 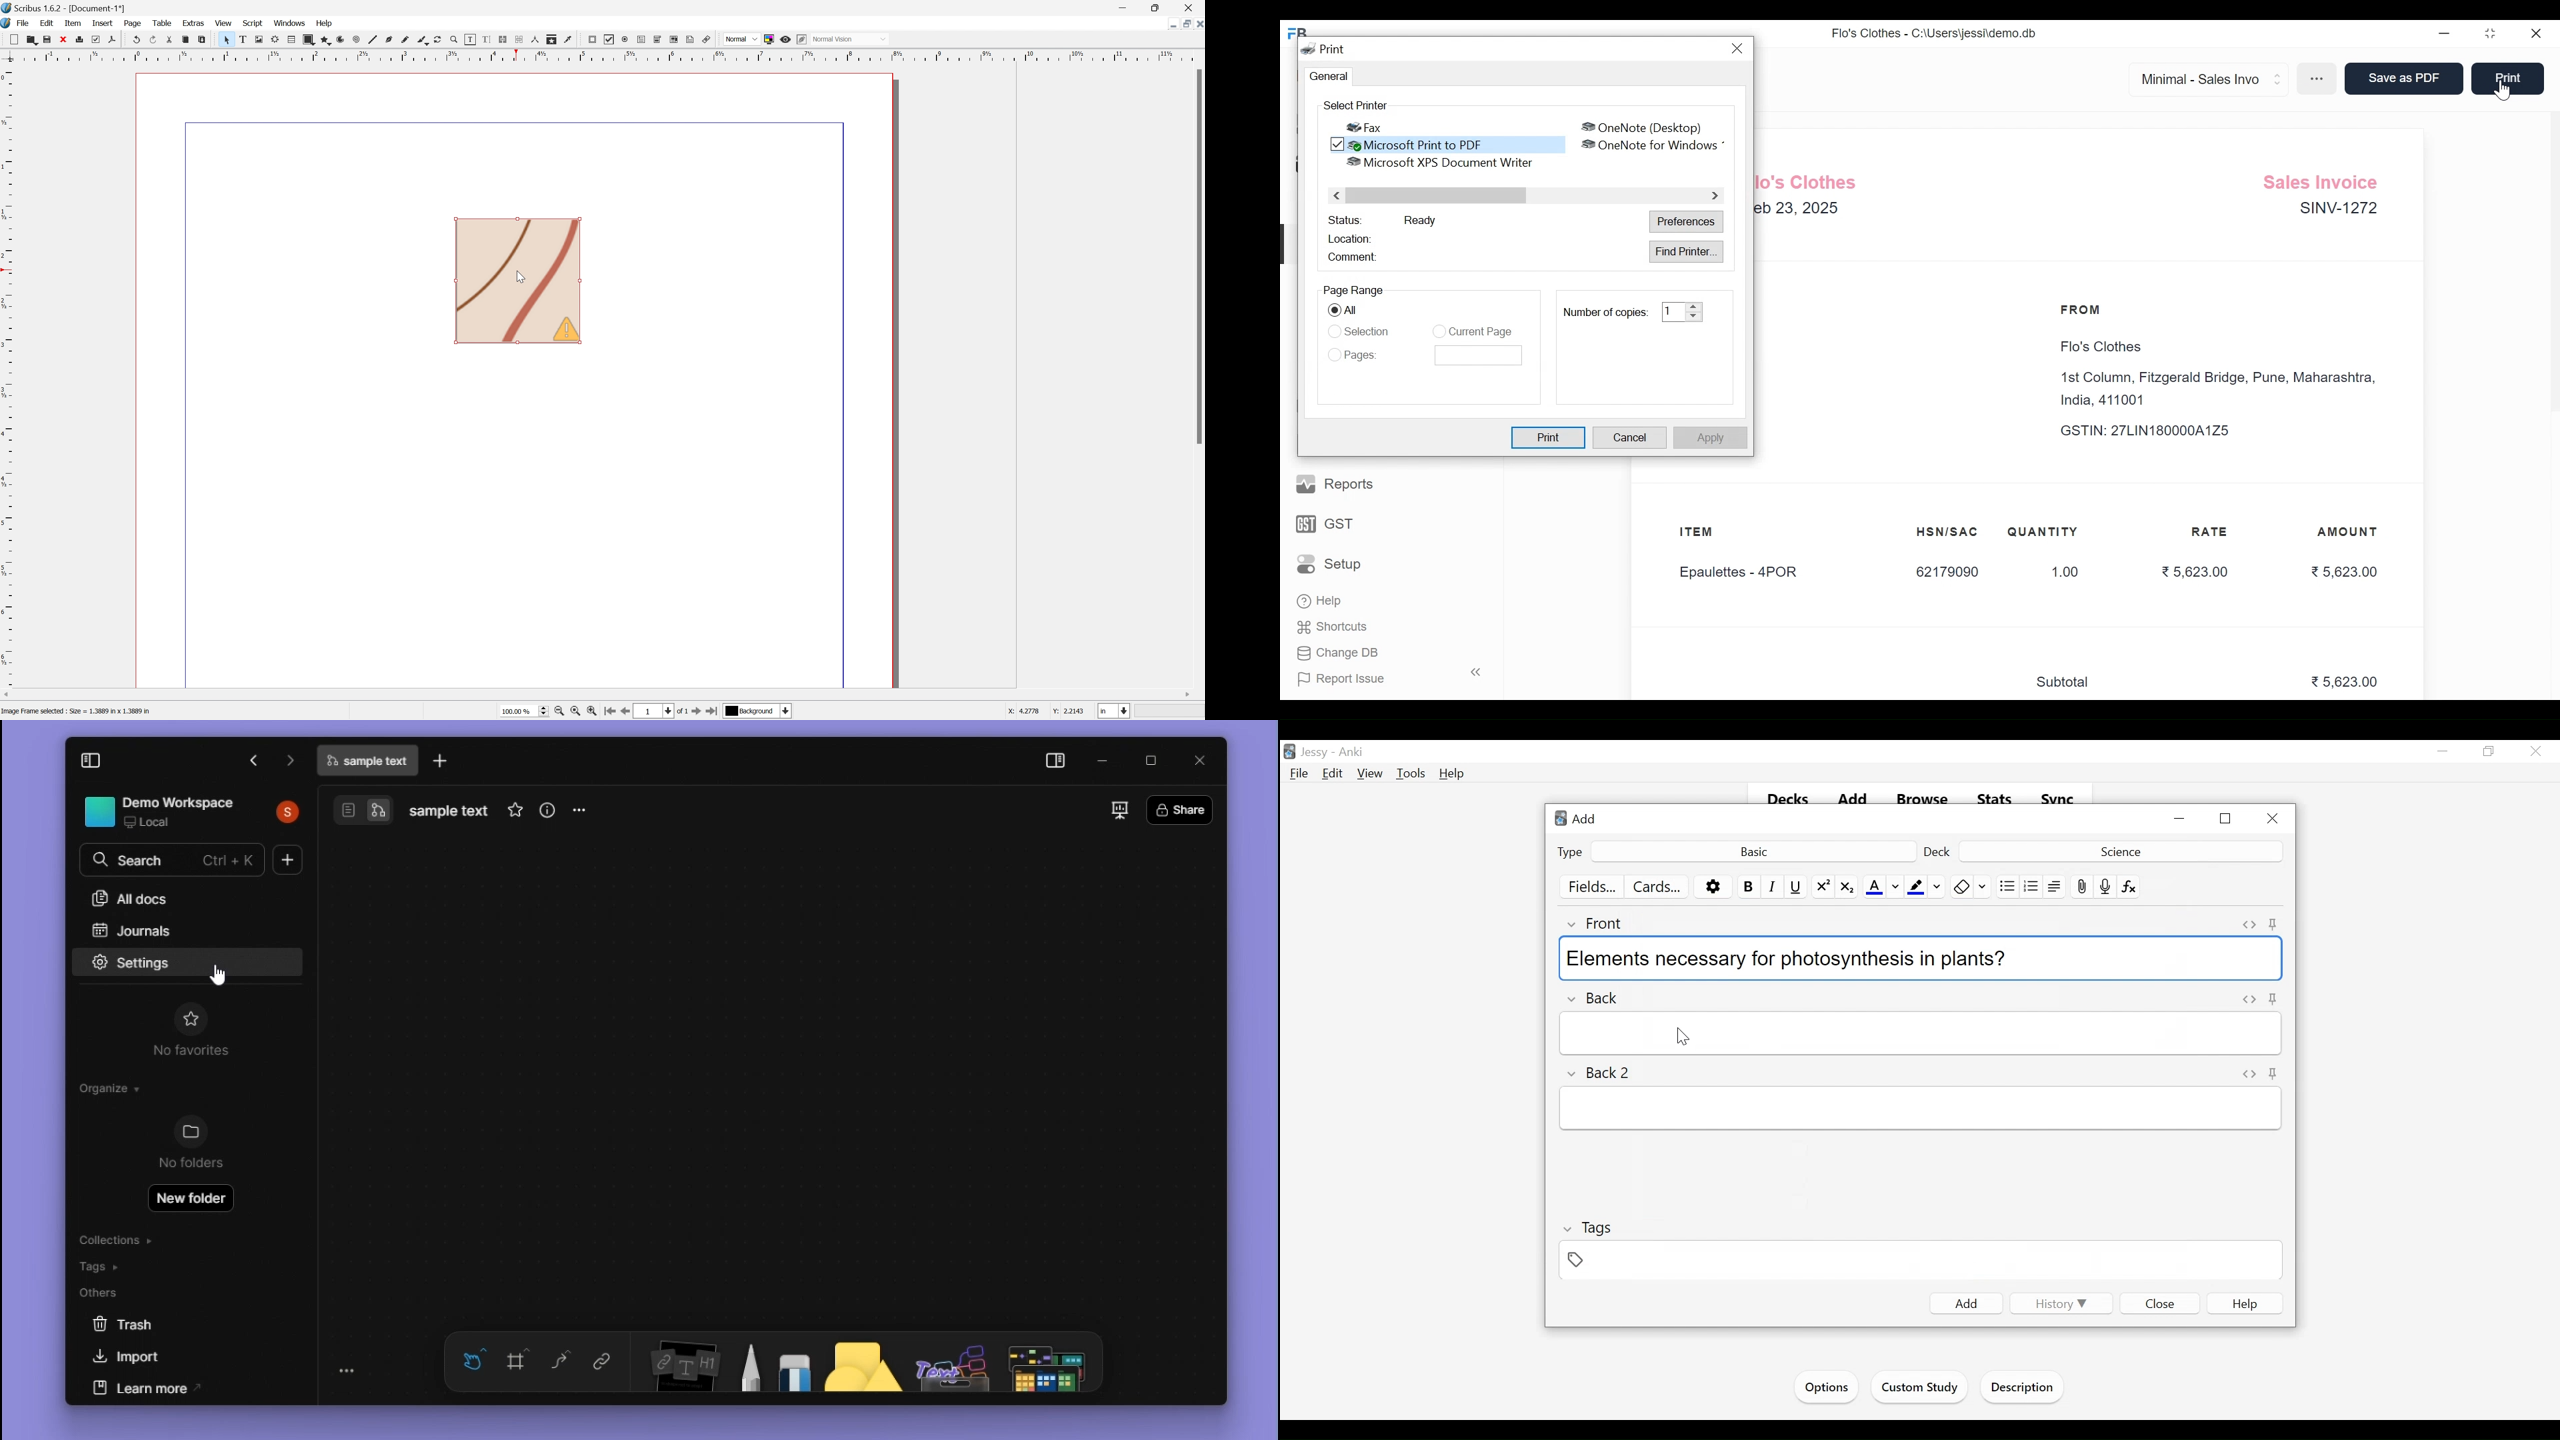 What do you see at coordinates (188, 1161) in the screenshot?
I see `no folders` at bounding box center [188, 1161].